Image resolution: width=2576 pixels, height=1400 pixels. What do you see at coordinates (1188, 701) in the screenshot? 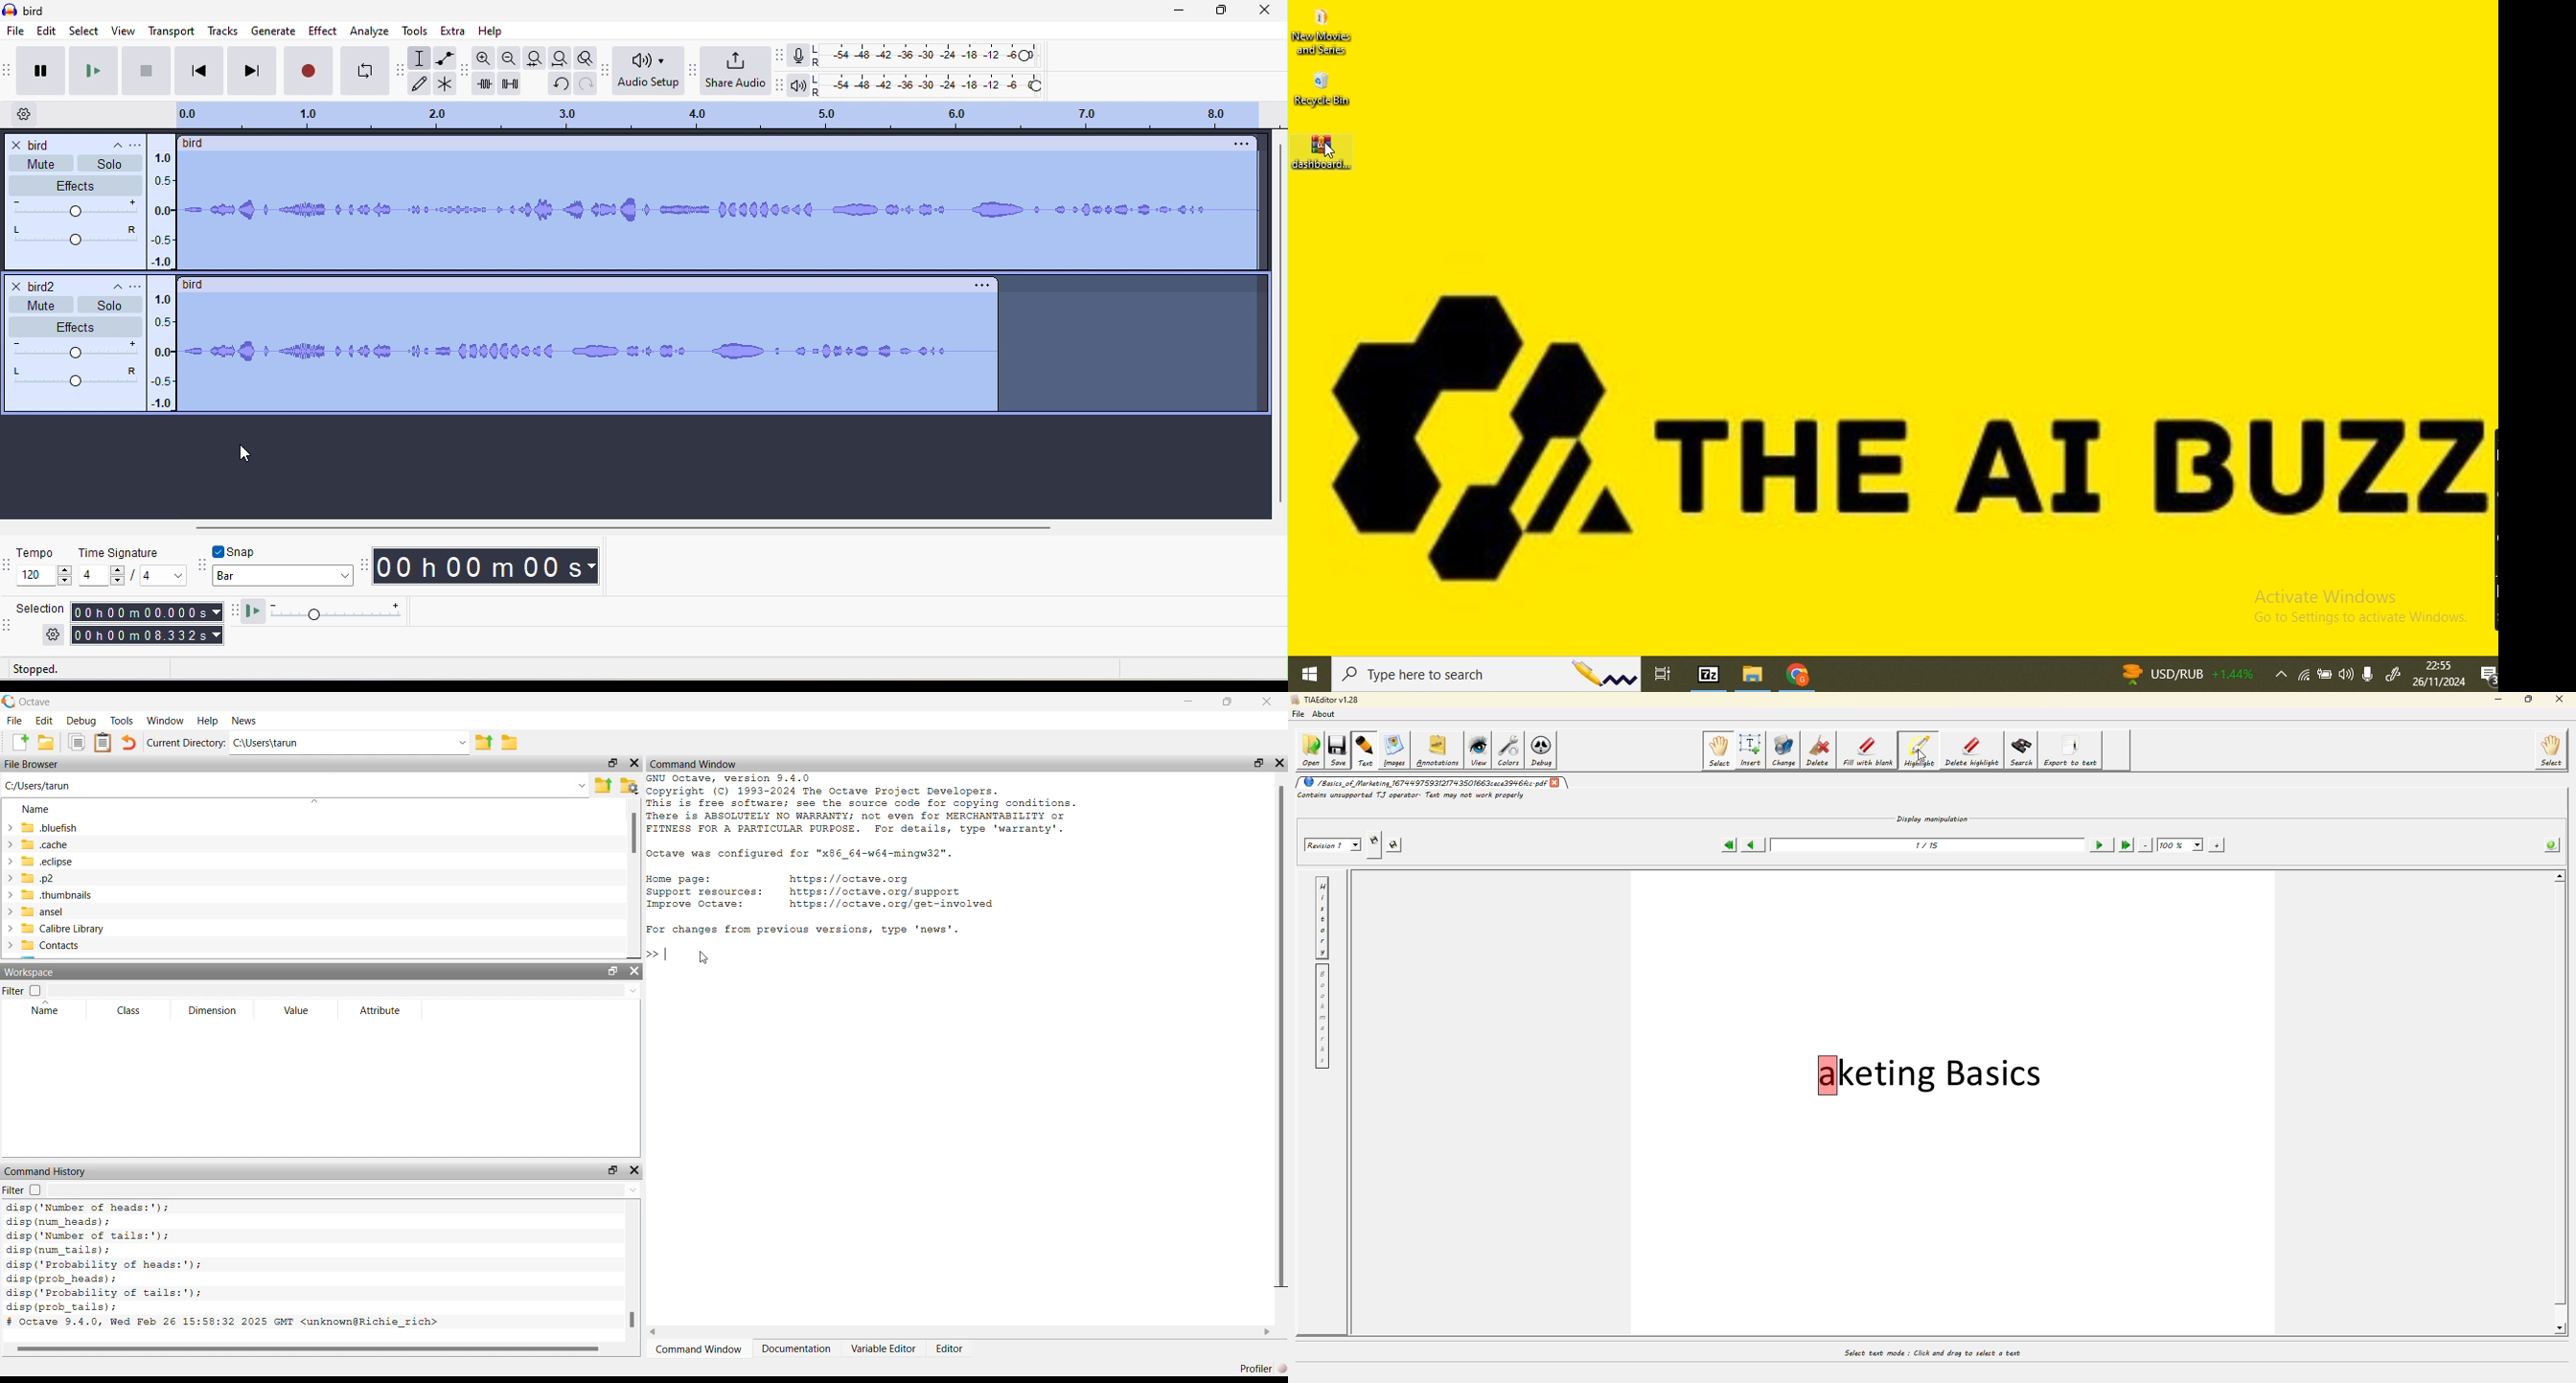
I see `minimize` at bounding box center [1188, 701].